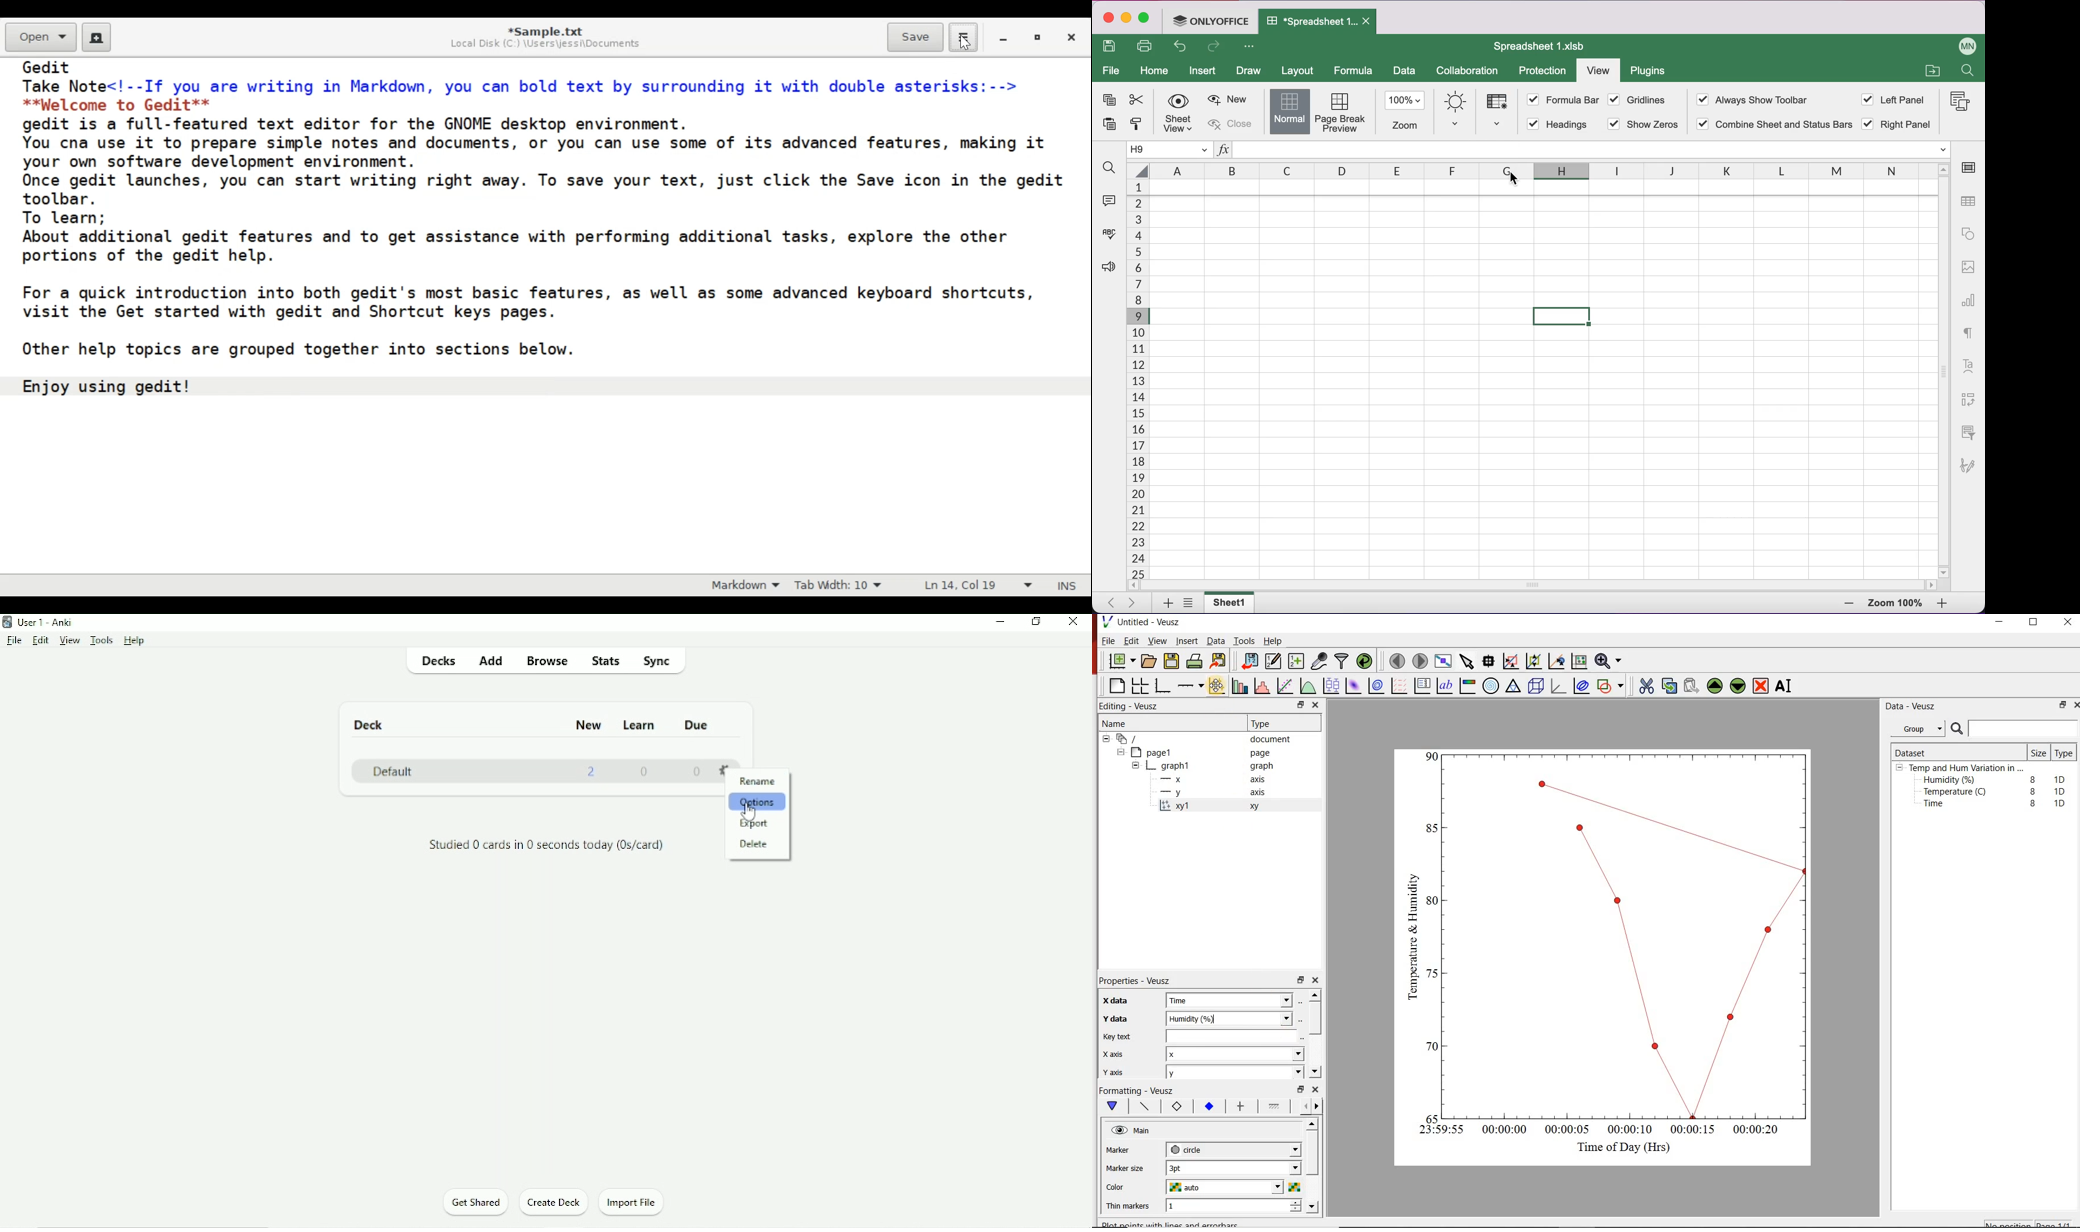 The height and width of the screenshot is (1232, 2100). I want to click on Formatting - Veusz, so click(1139, 1092).